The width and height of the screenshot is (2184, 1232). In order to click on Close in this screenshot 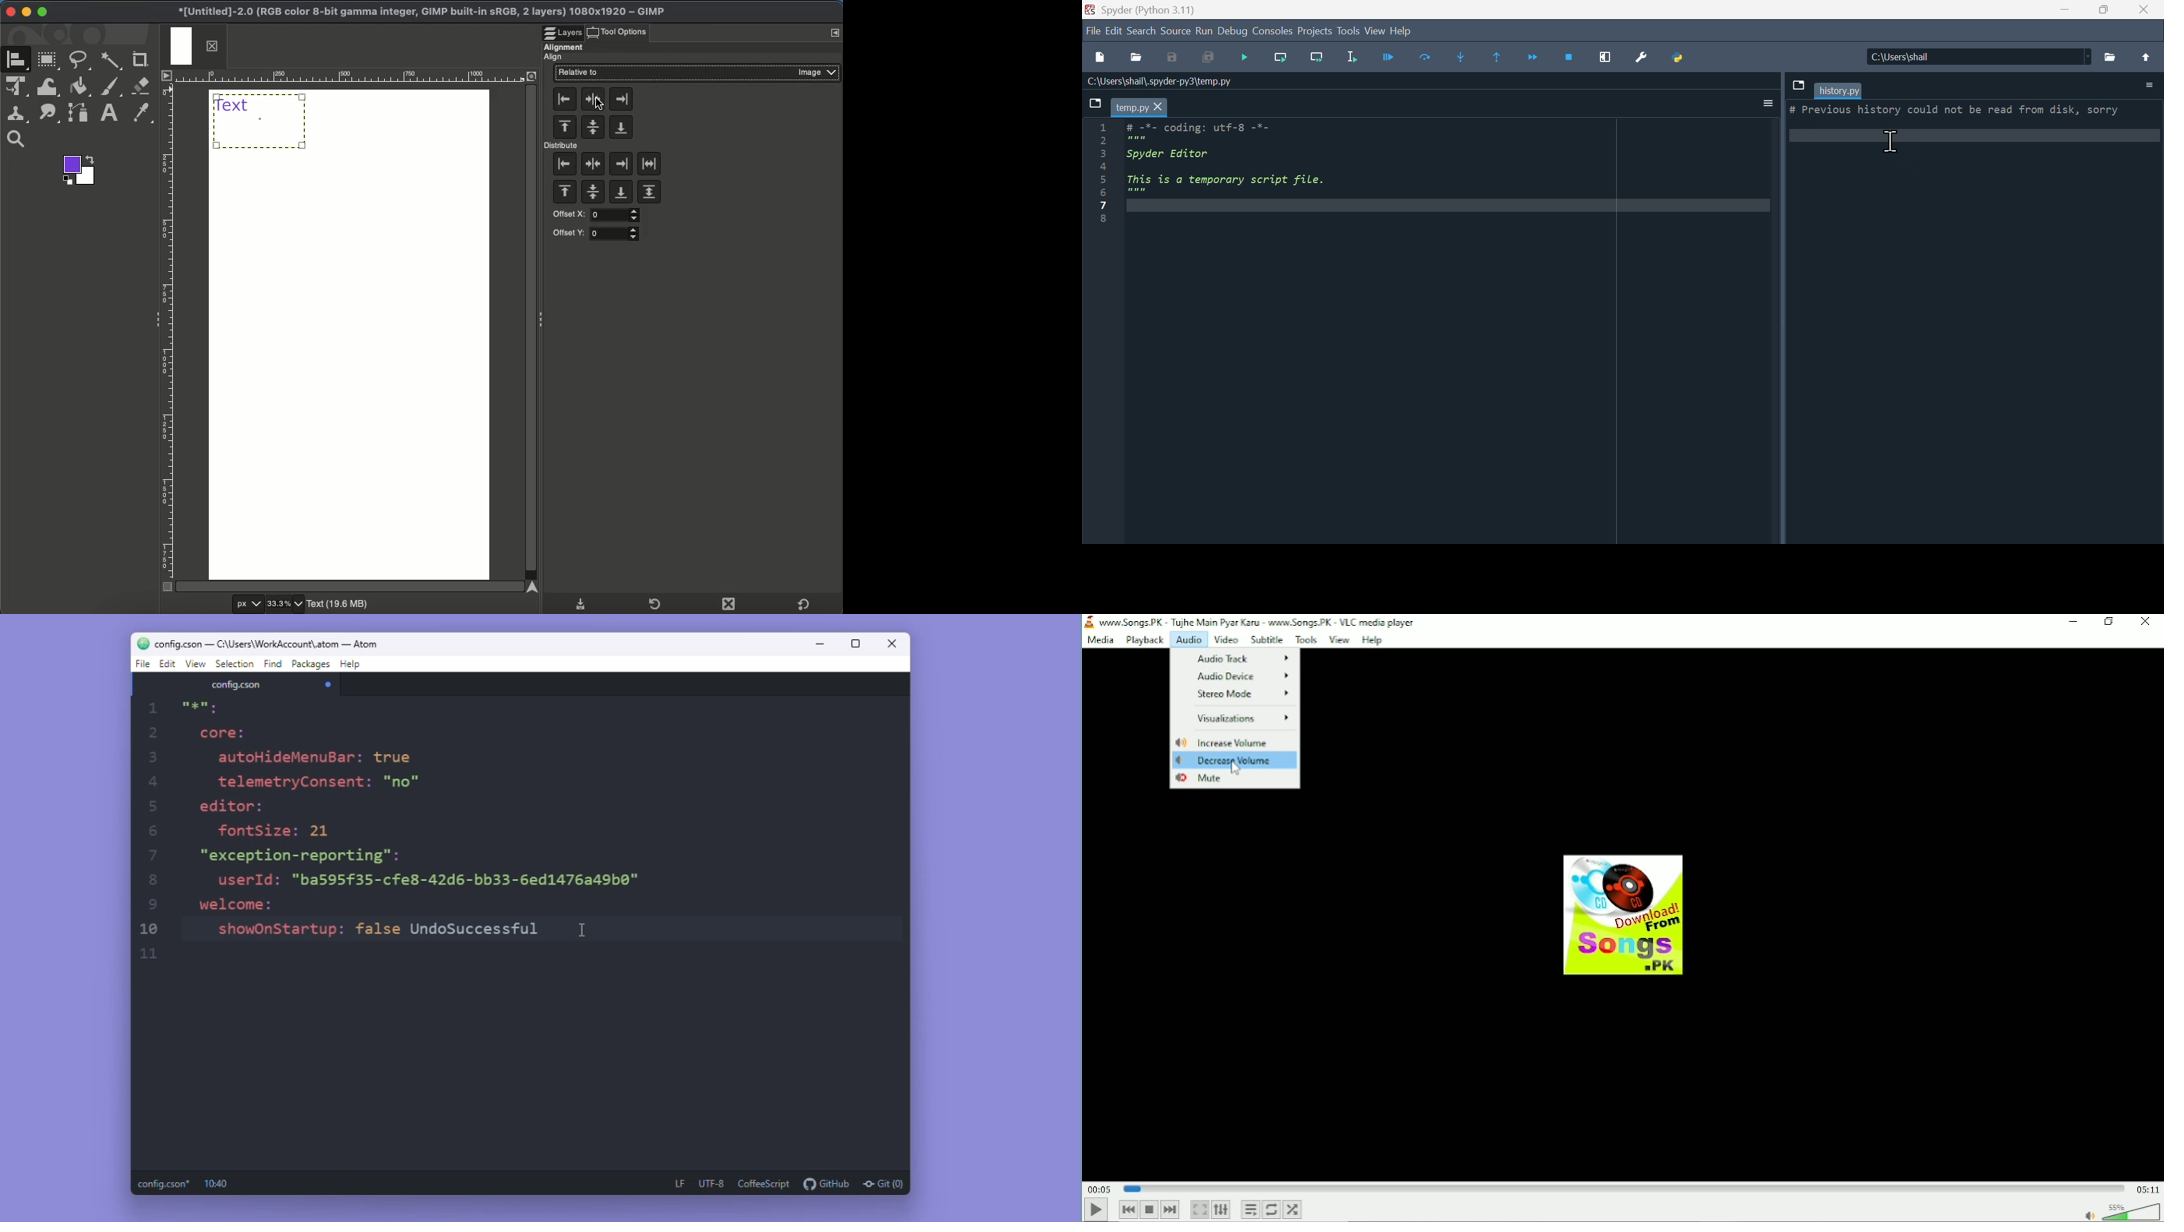, I will do `click(2147, 622)`.